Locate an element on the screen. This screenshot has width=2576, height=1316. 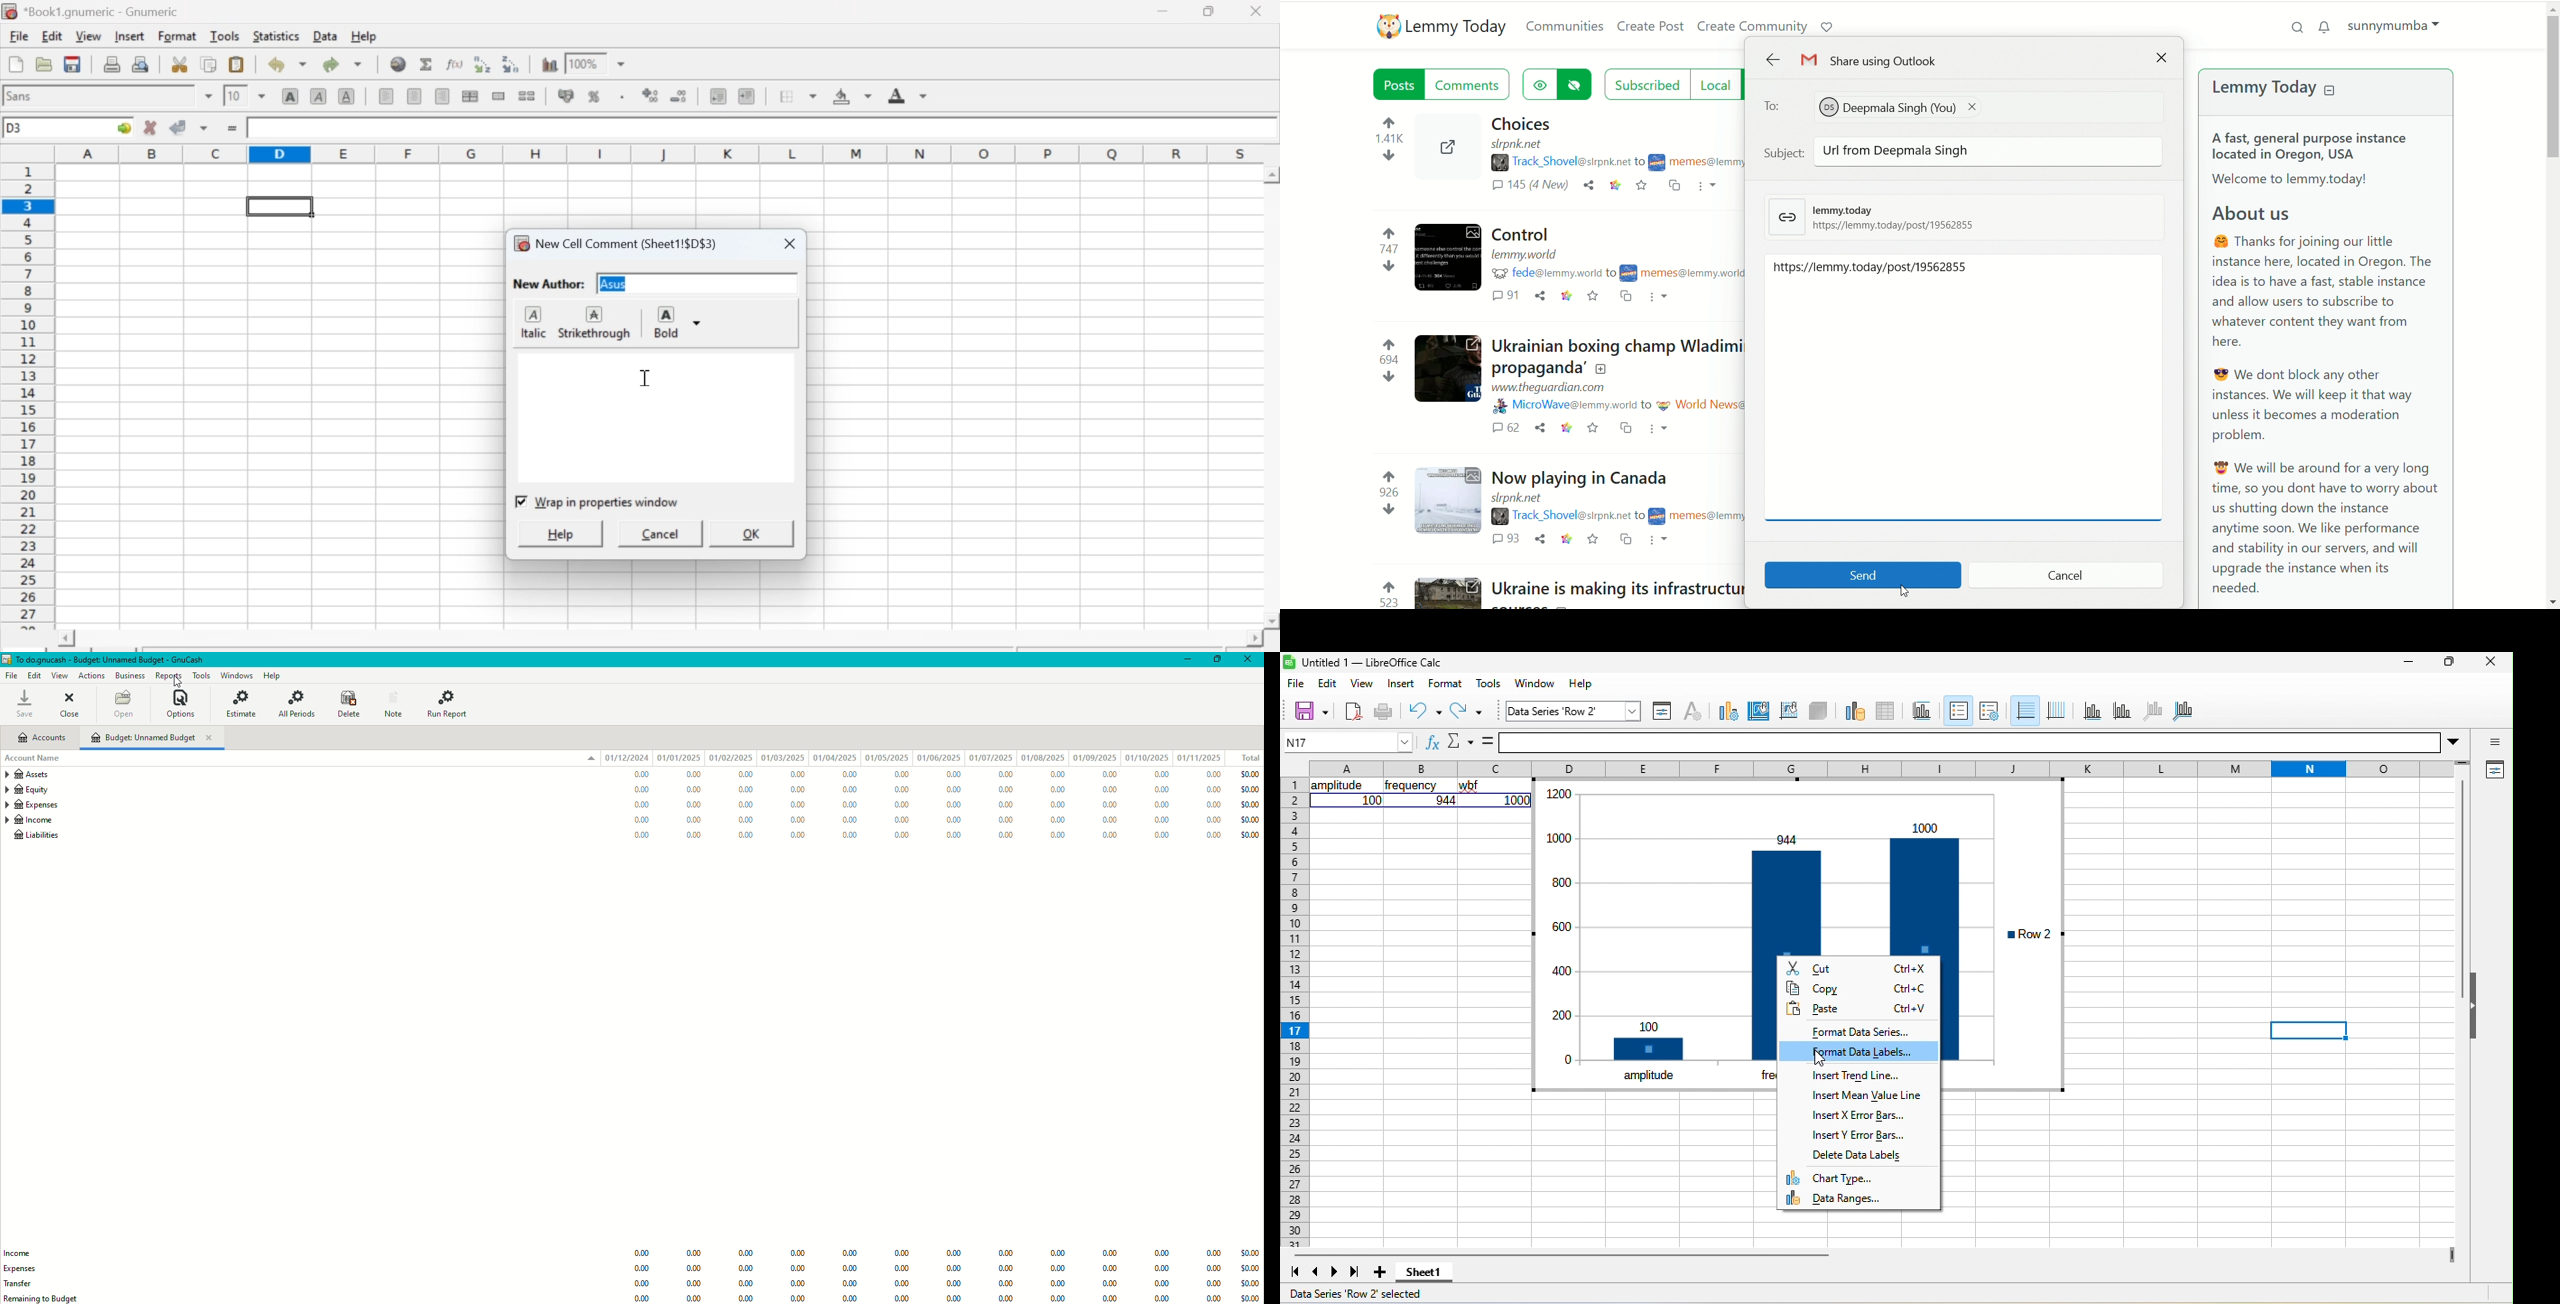
paste is located at coordinates (1856, 1011).